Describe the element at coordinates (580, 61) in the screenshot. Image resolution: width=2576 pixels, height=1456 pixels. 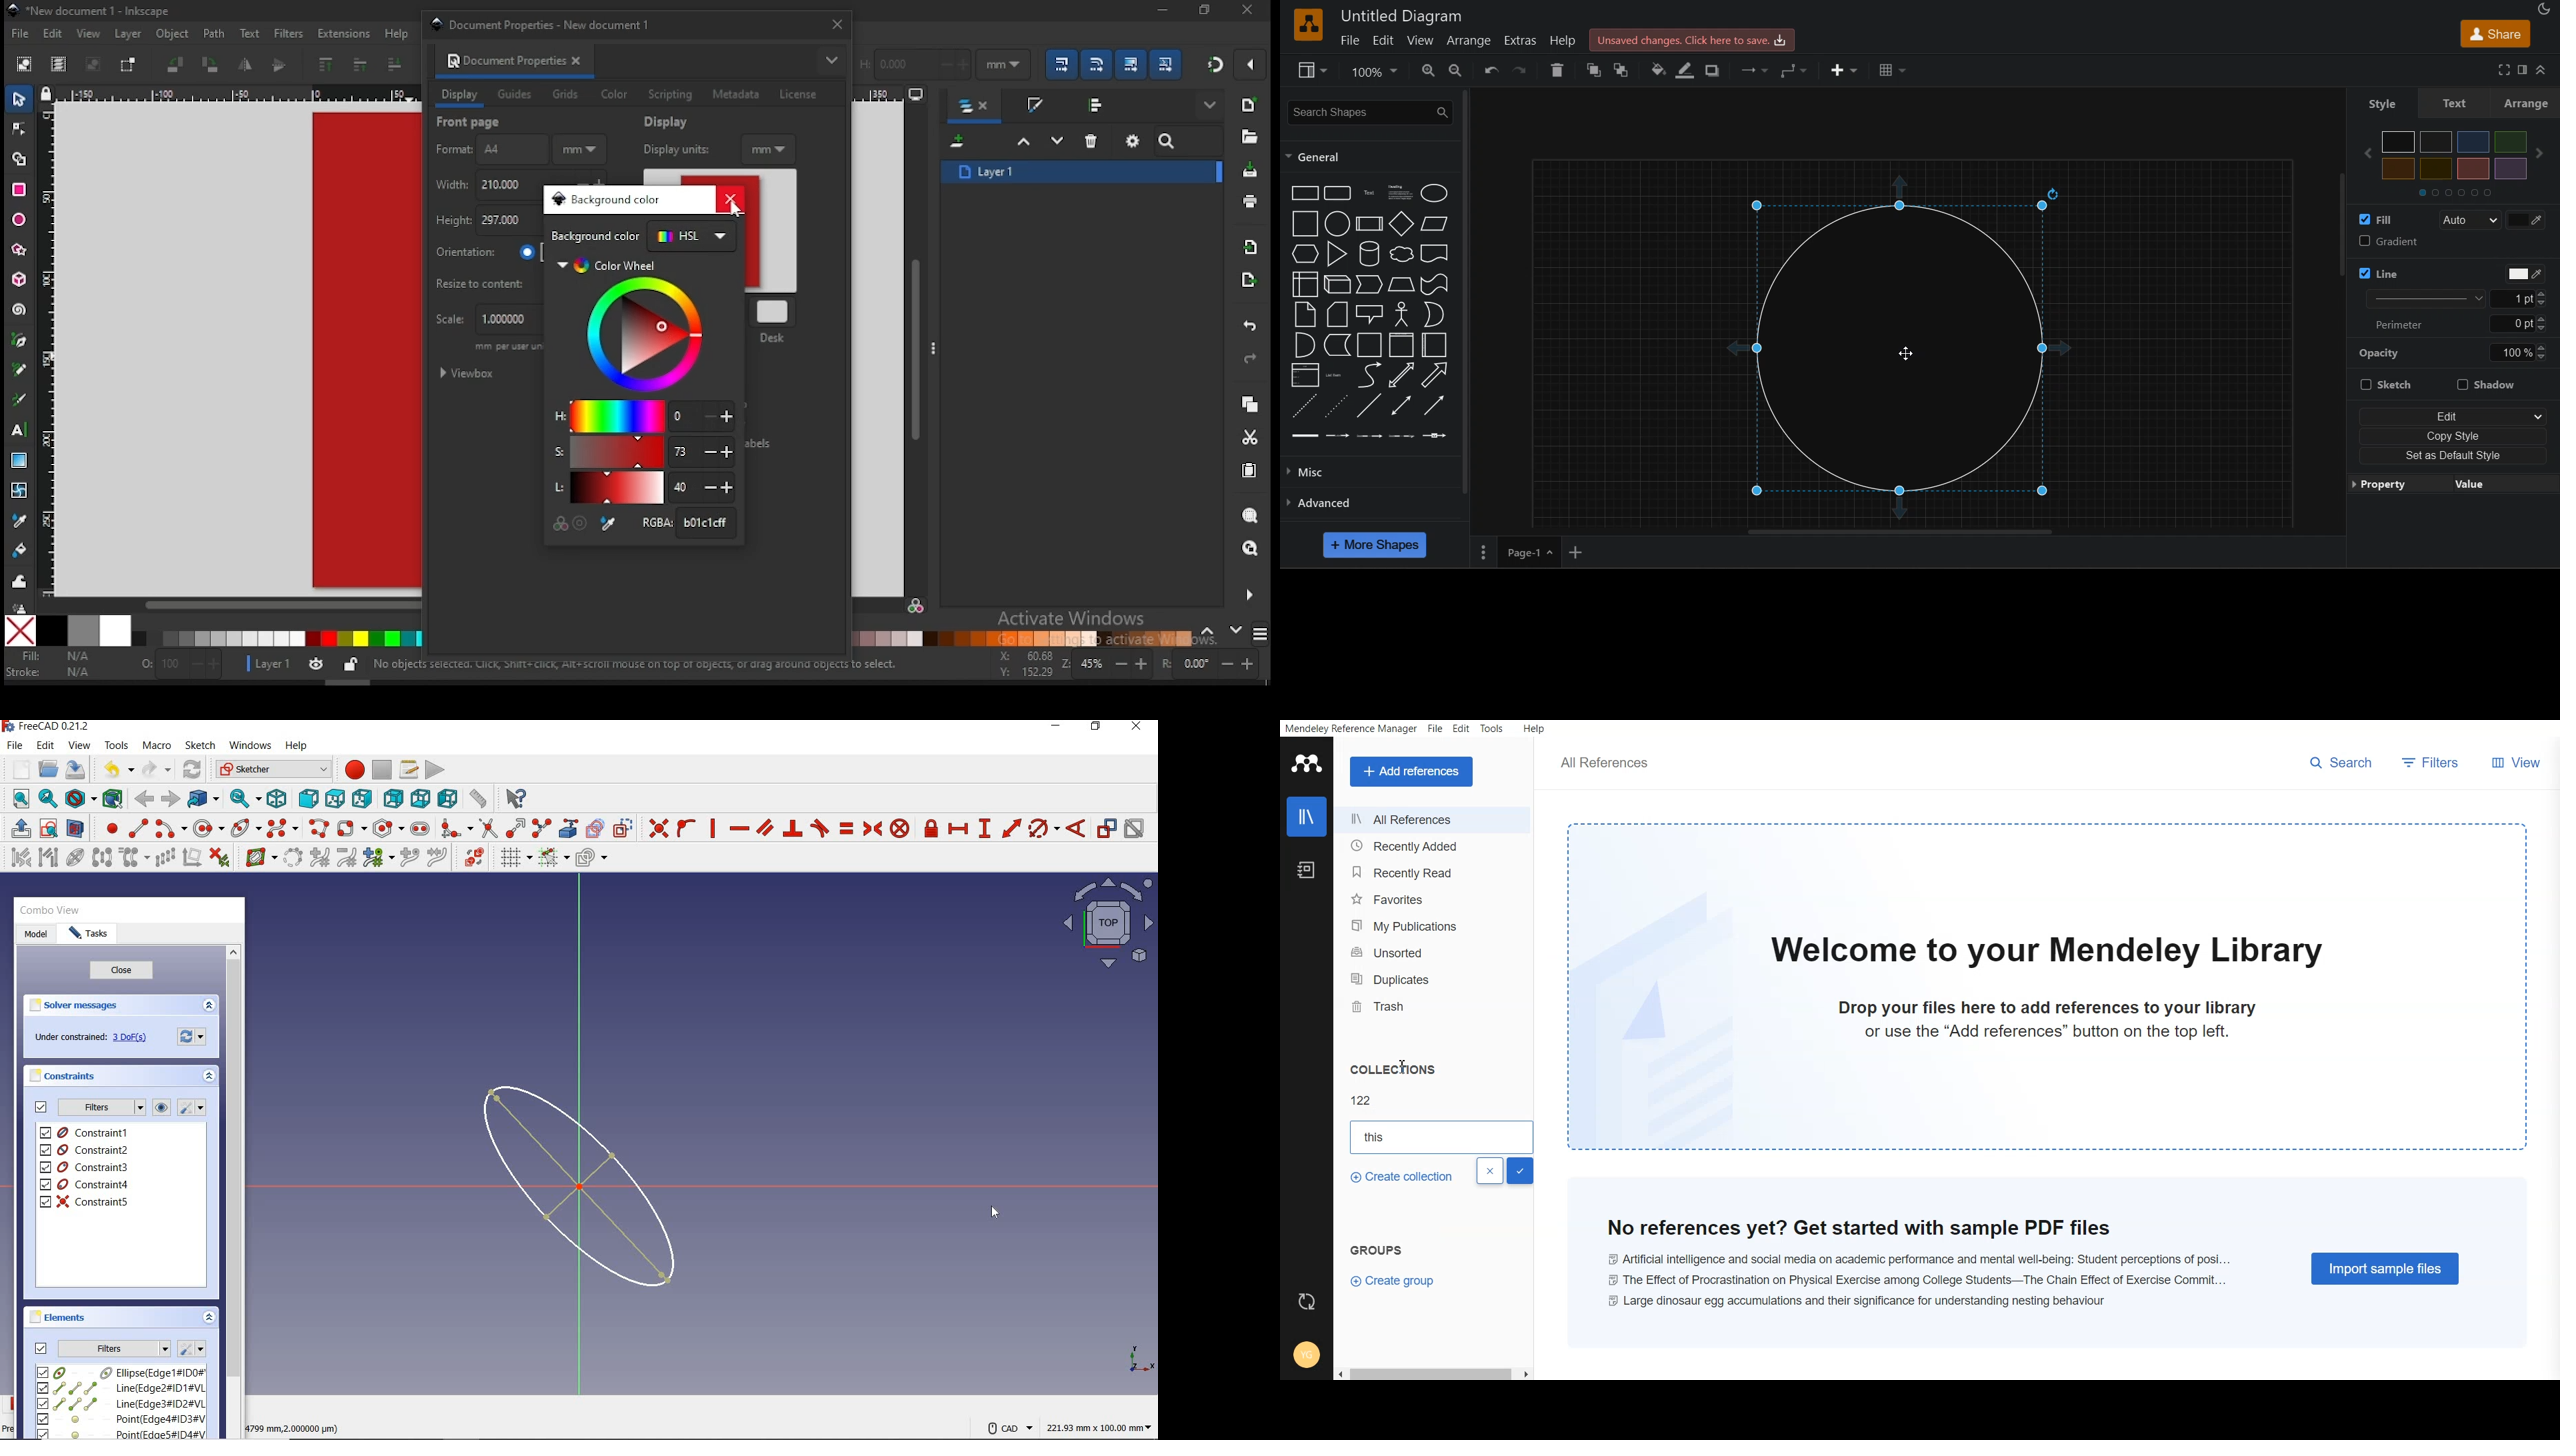
I see `close` at that location.